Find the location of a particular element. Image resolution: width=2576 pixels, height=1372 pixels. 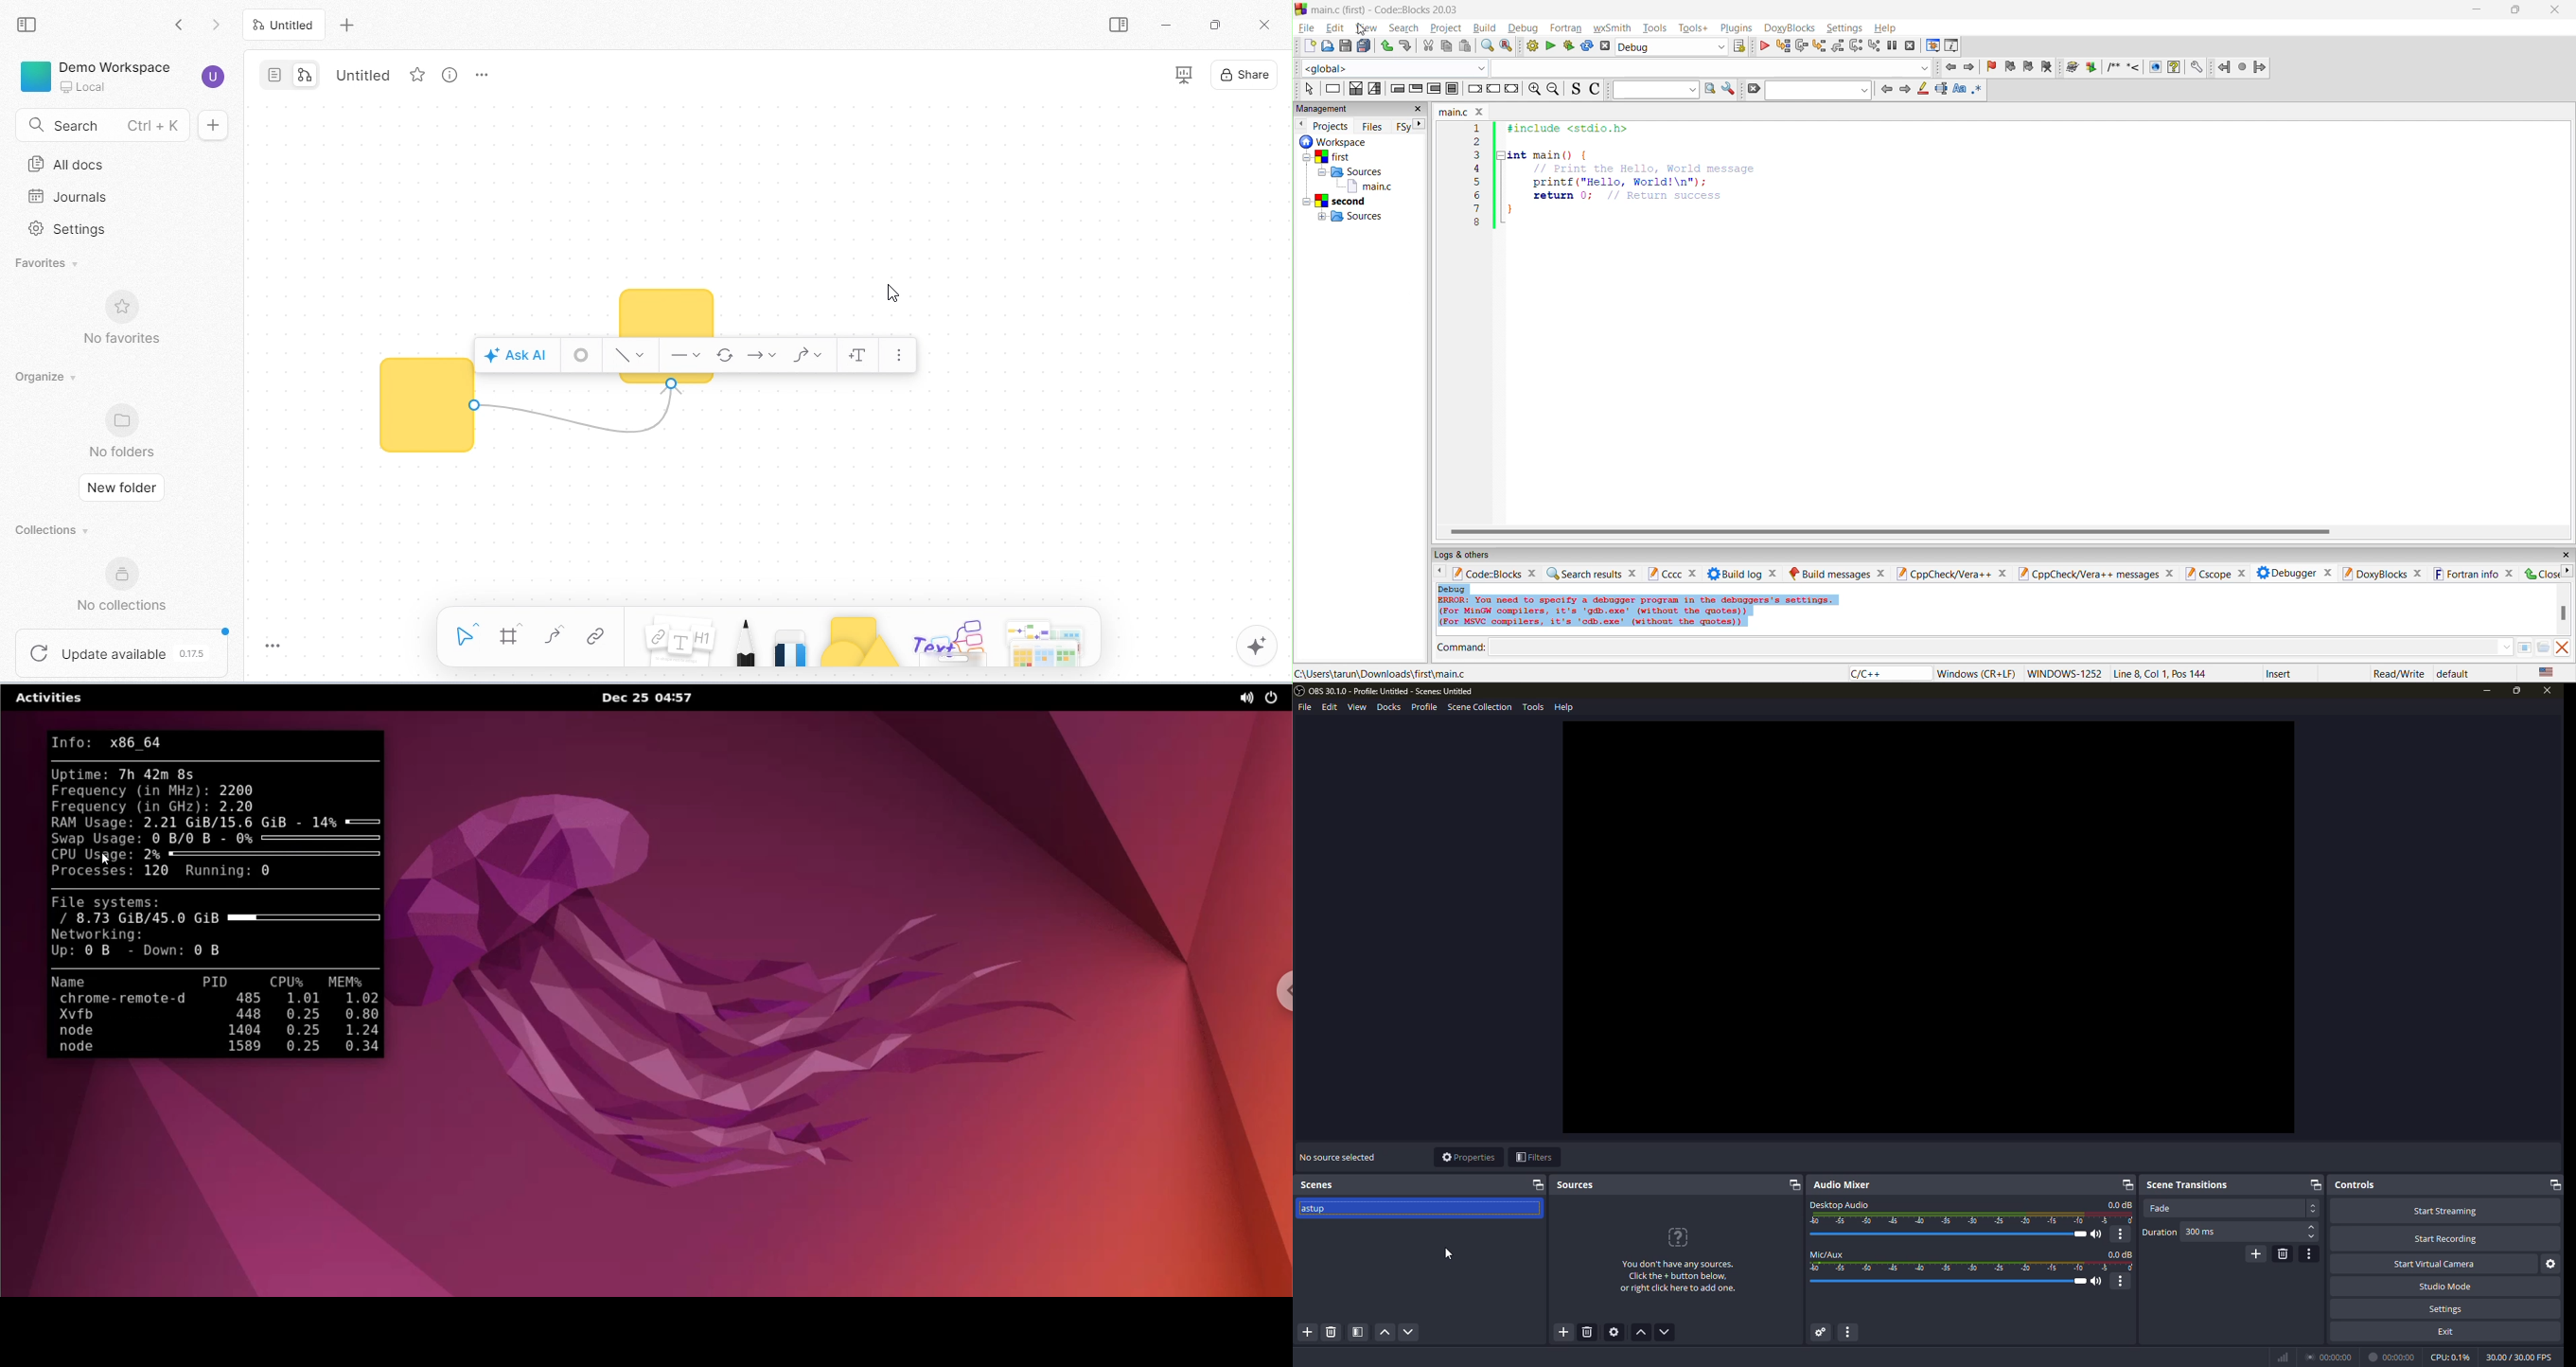

add source is located at coordinates (1563, 1333).